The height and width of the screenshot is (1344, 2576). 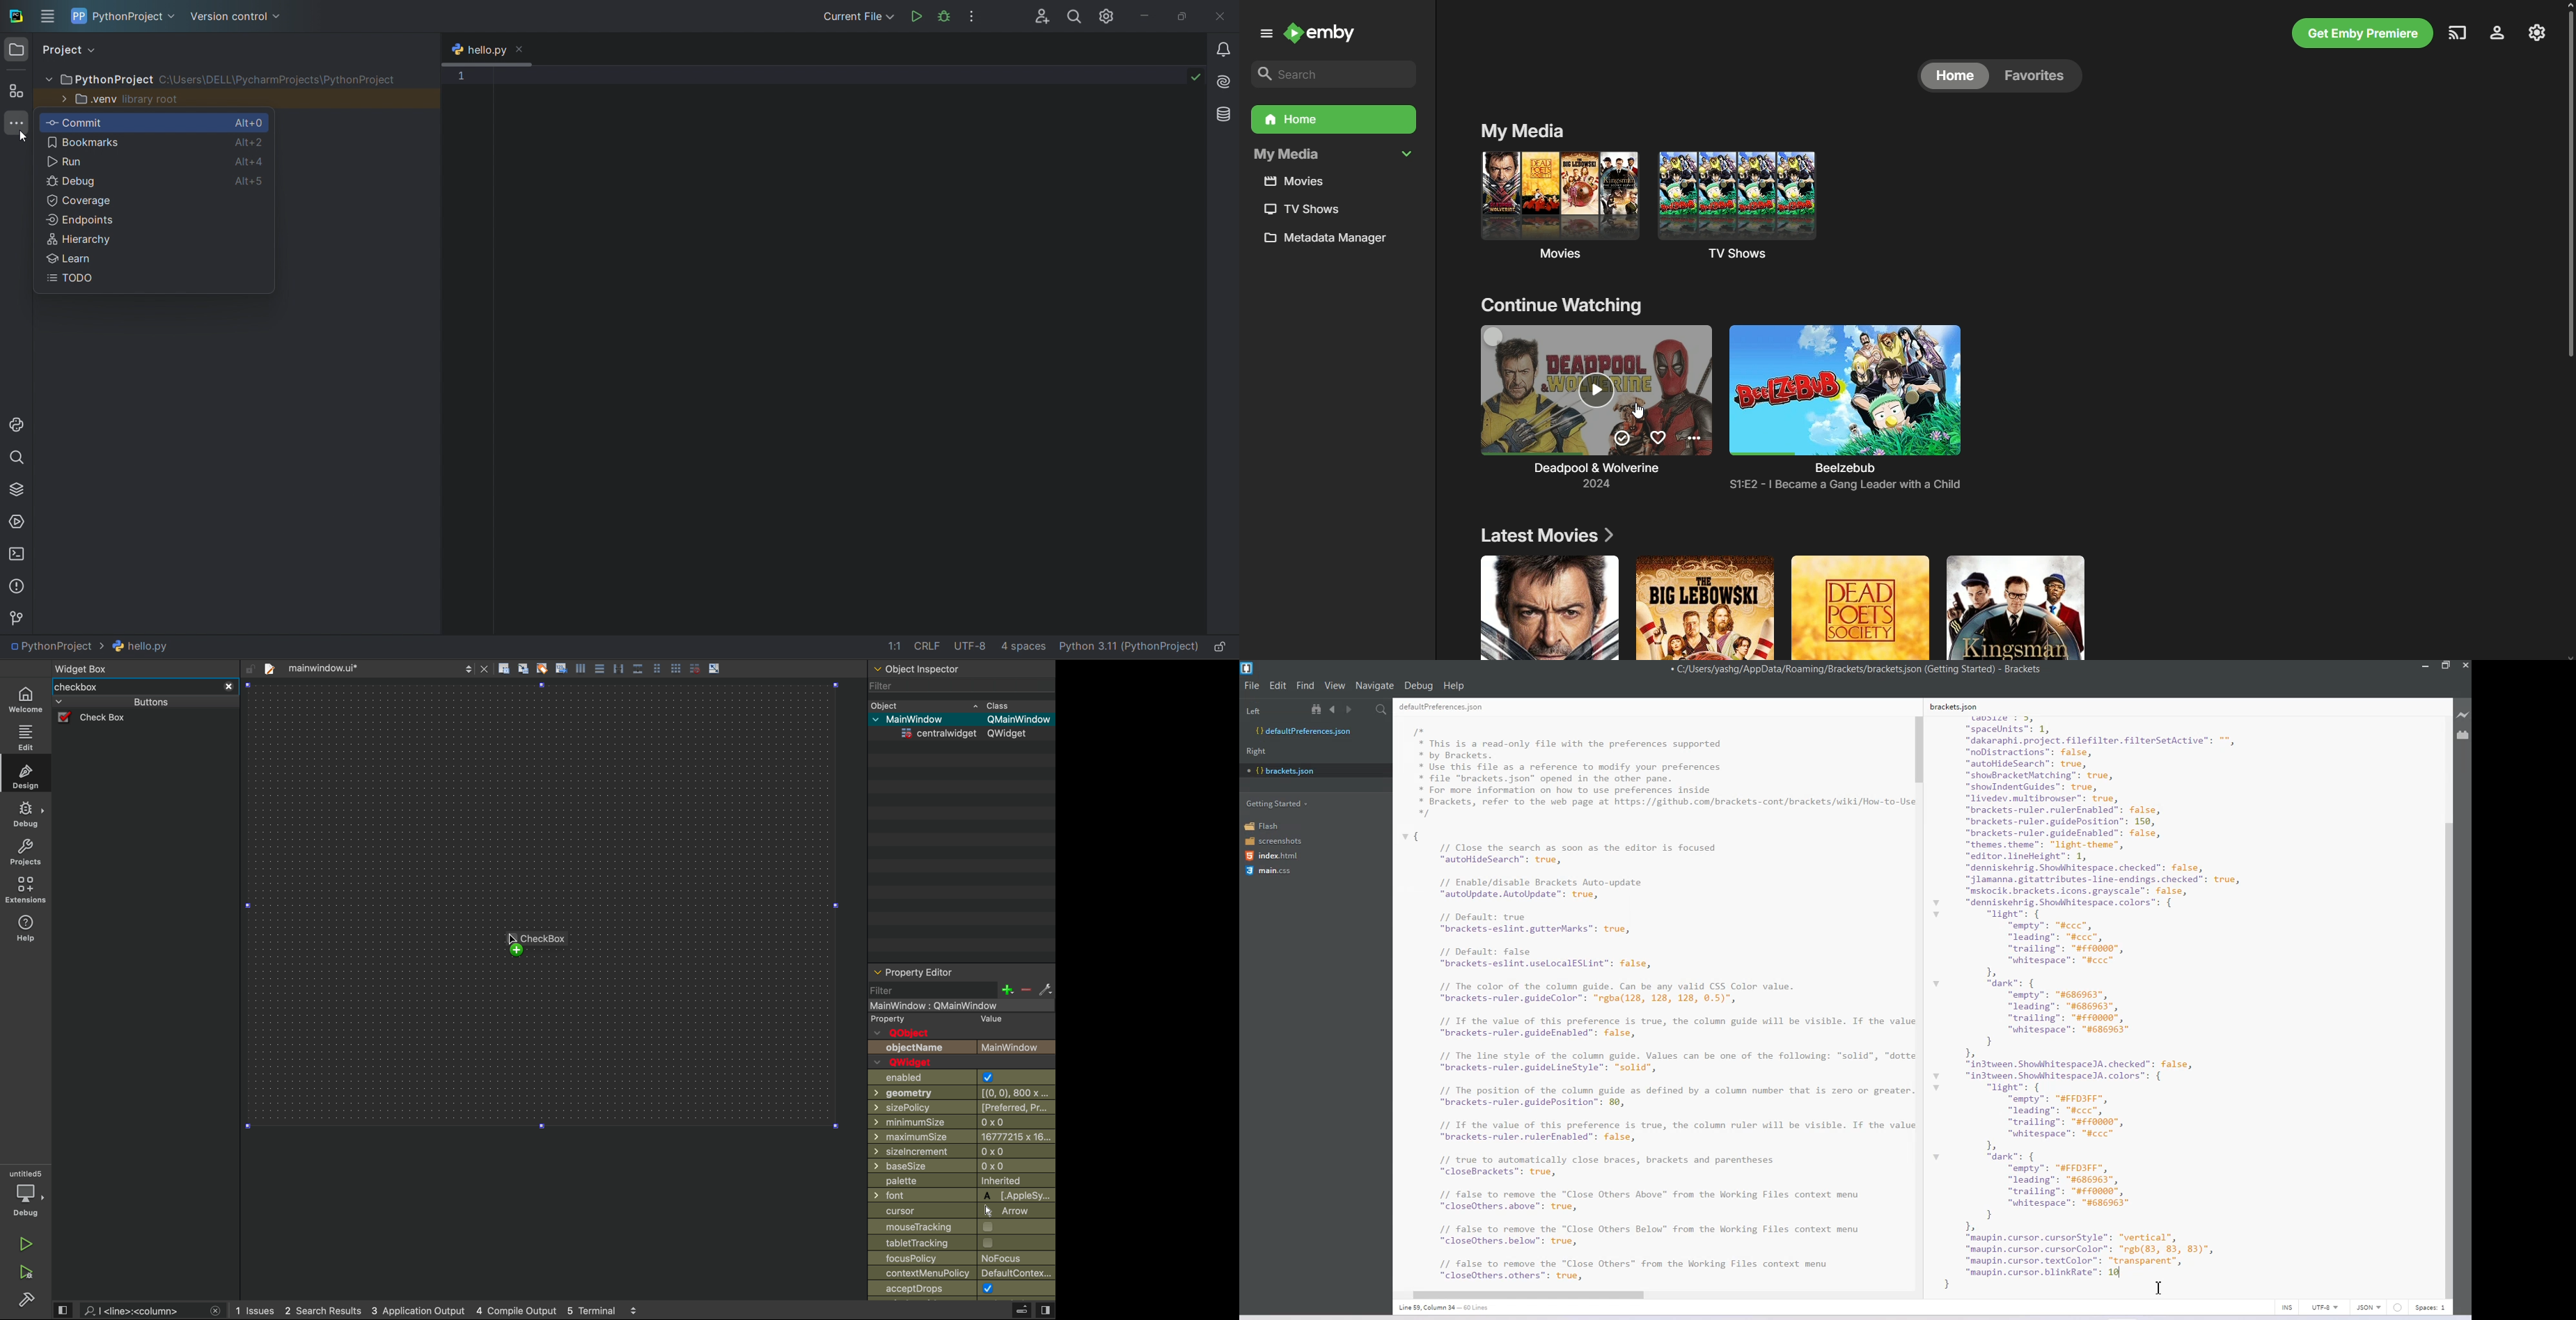 I want to click on Extension Manager, so click(x=2464, y=737).